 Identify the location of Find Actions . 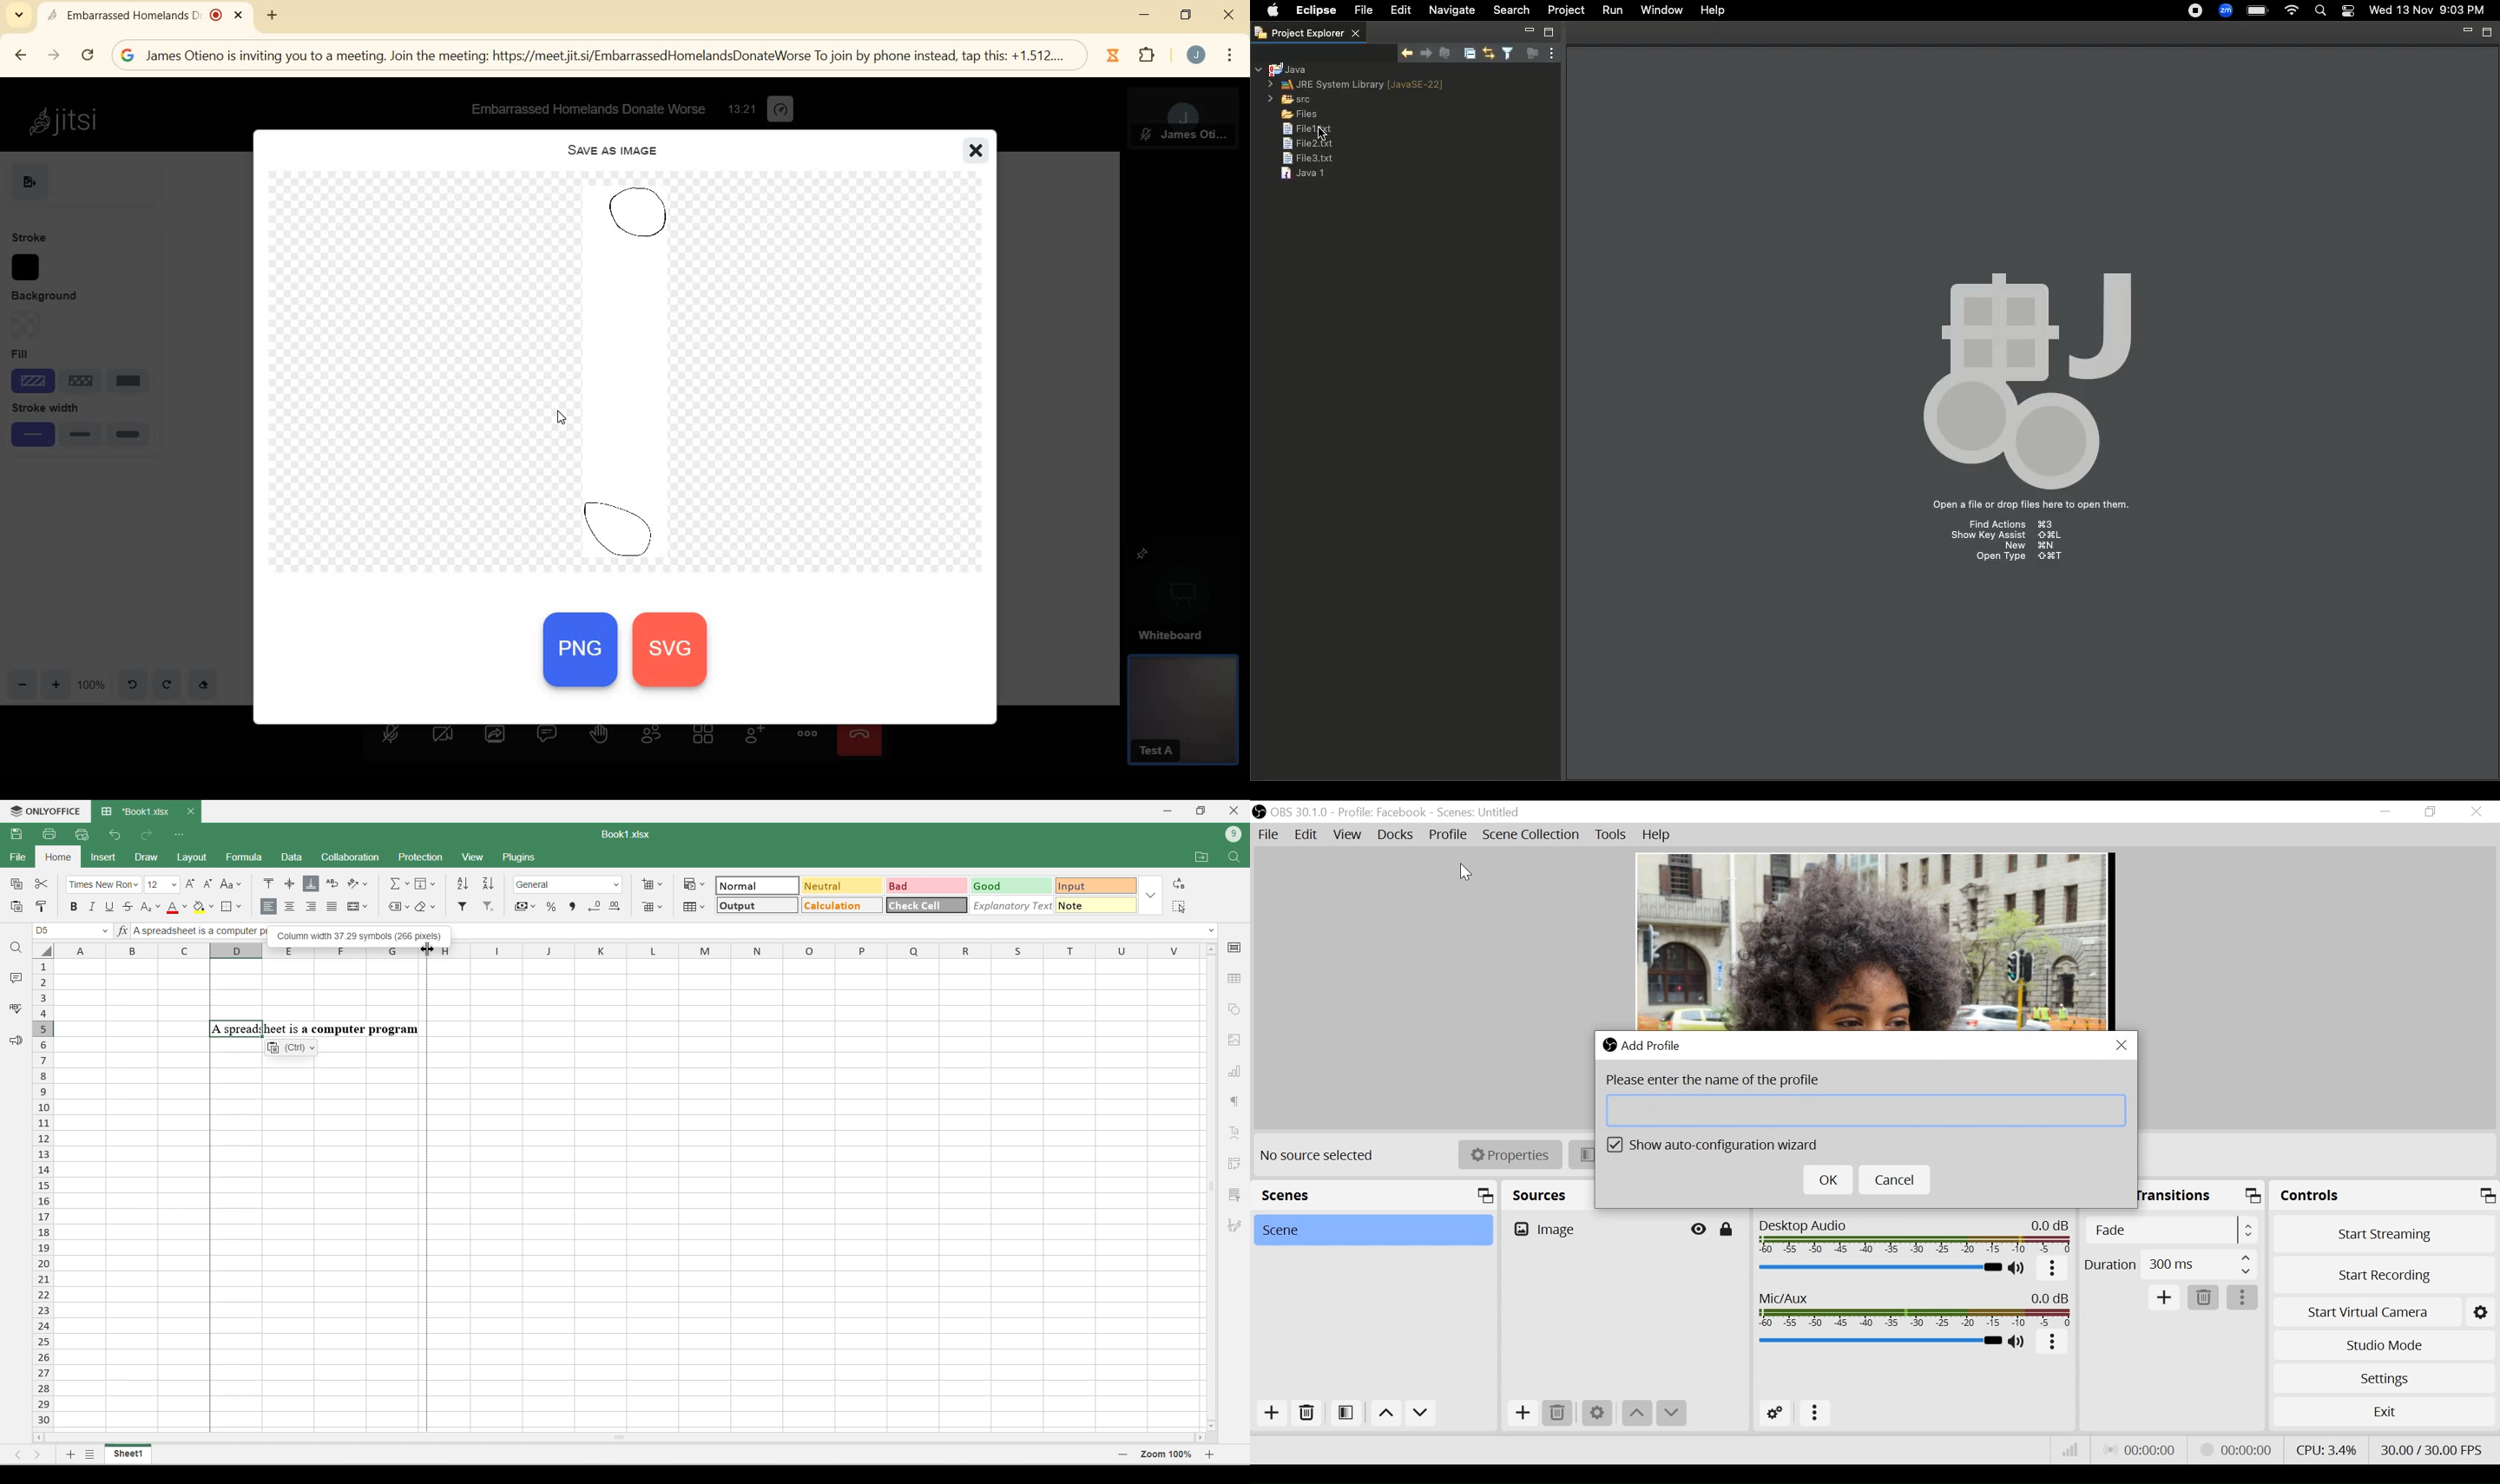
(2019, 525).